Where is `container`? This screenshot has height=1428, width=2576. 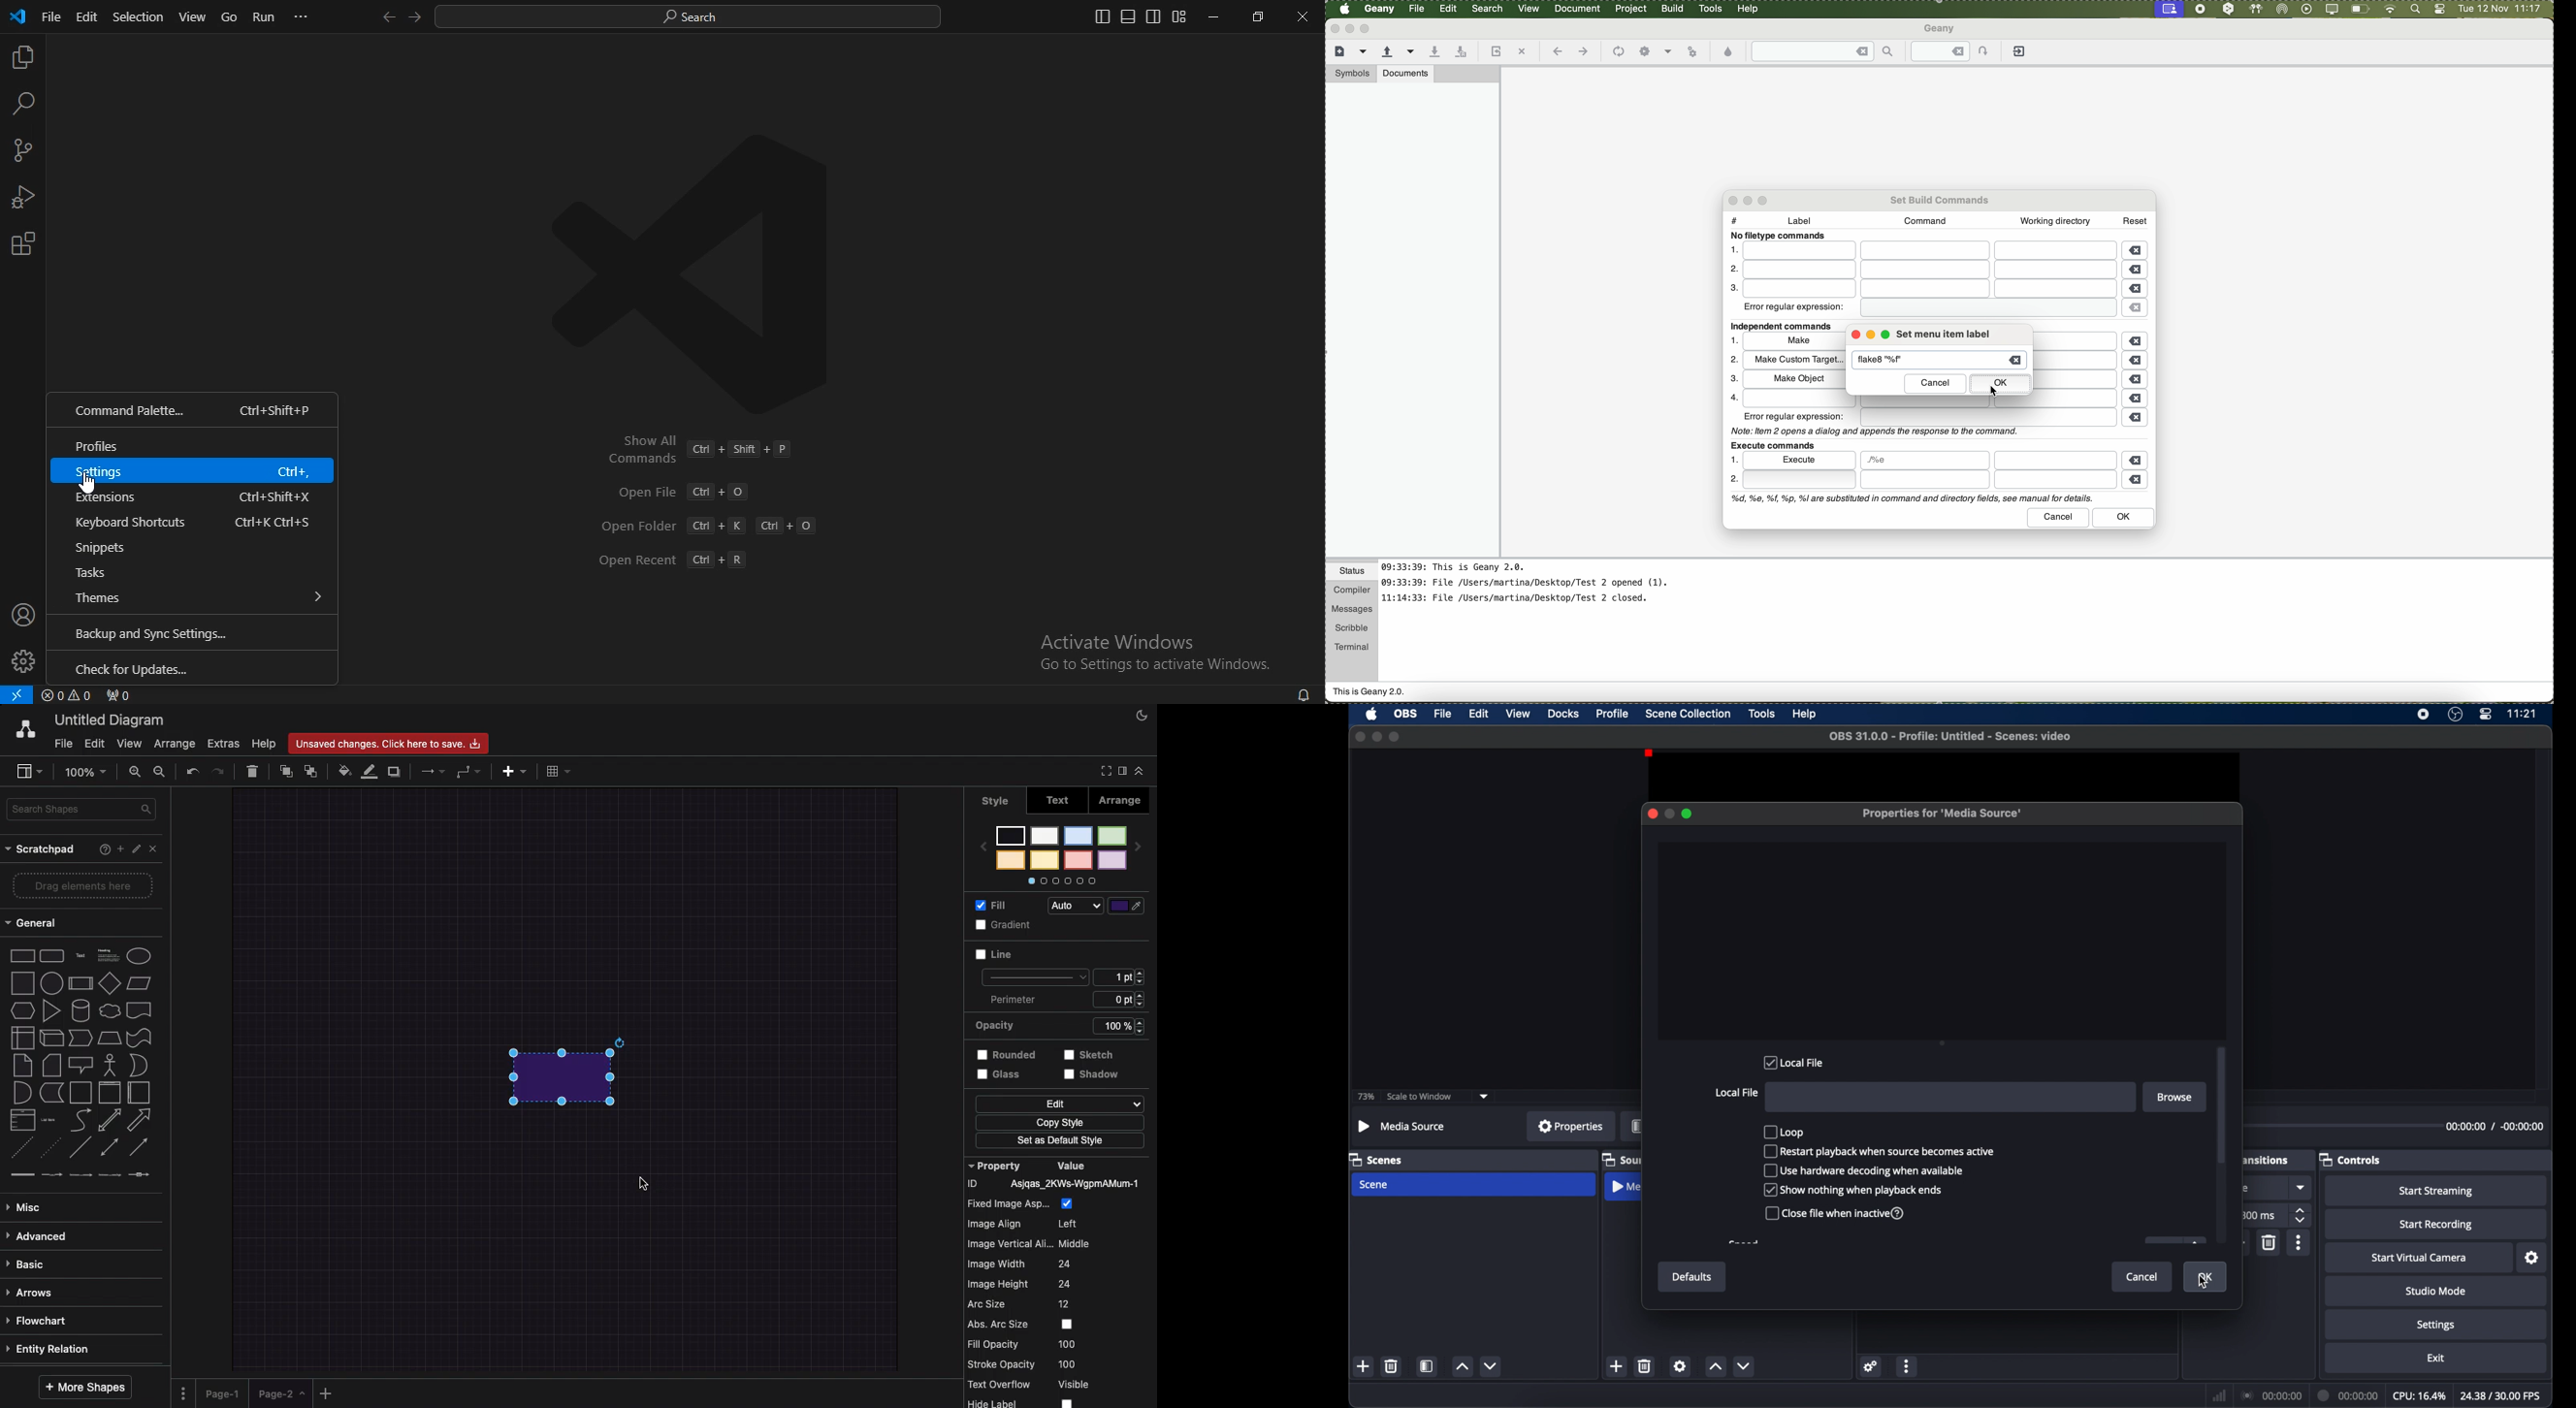 container is located at coordinates (80, 1091).